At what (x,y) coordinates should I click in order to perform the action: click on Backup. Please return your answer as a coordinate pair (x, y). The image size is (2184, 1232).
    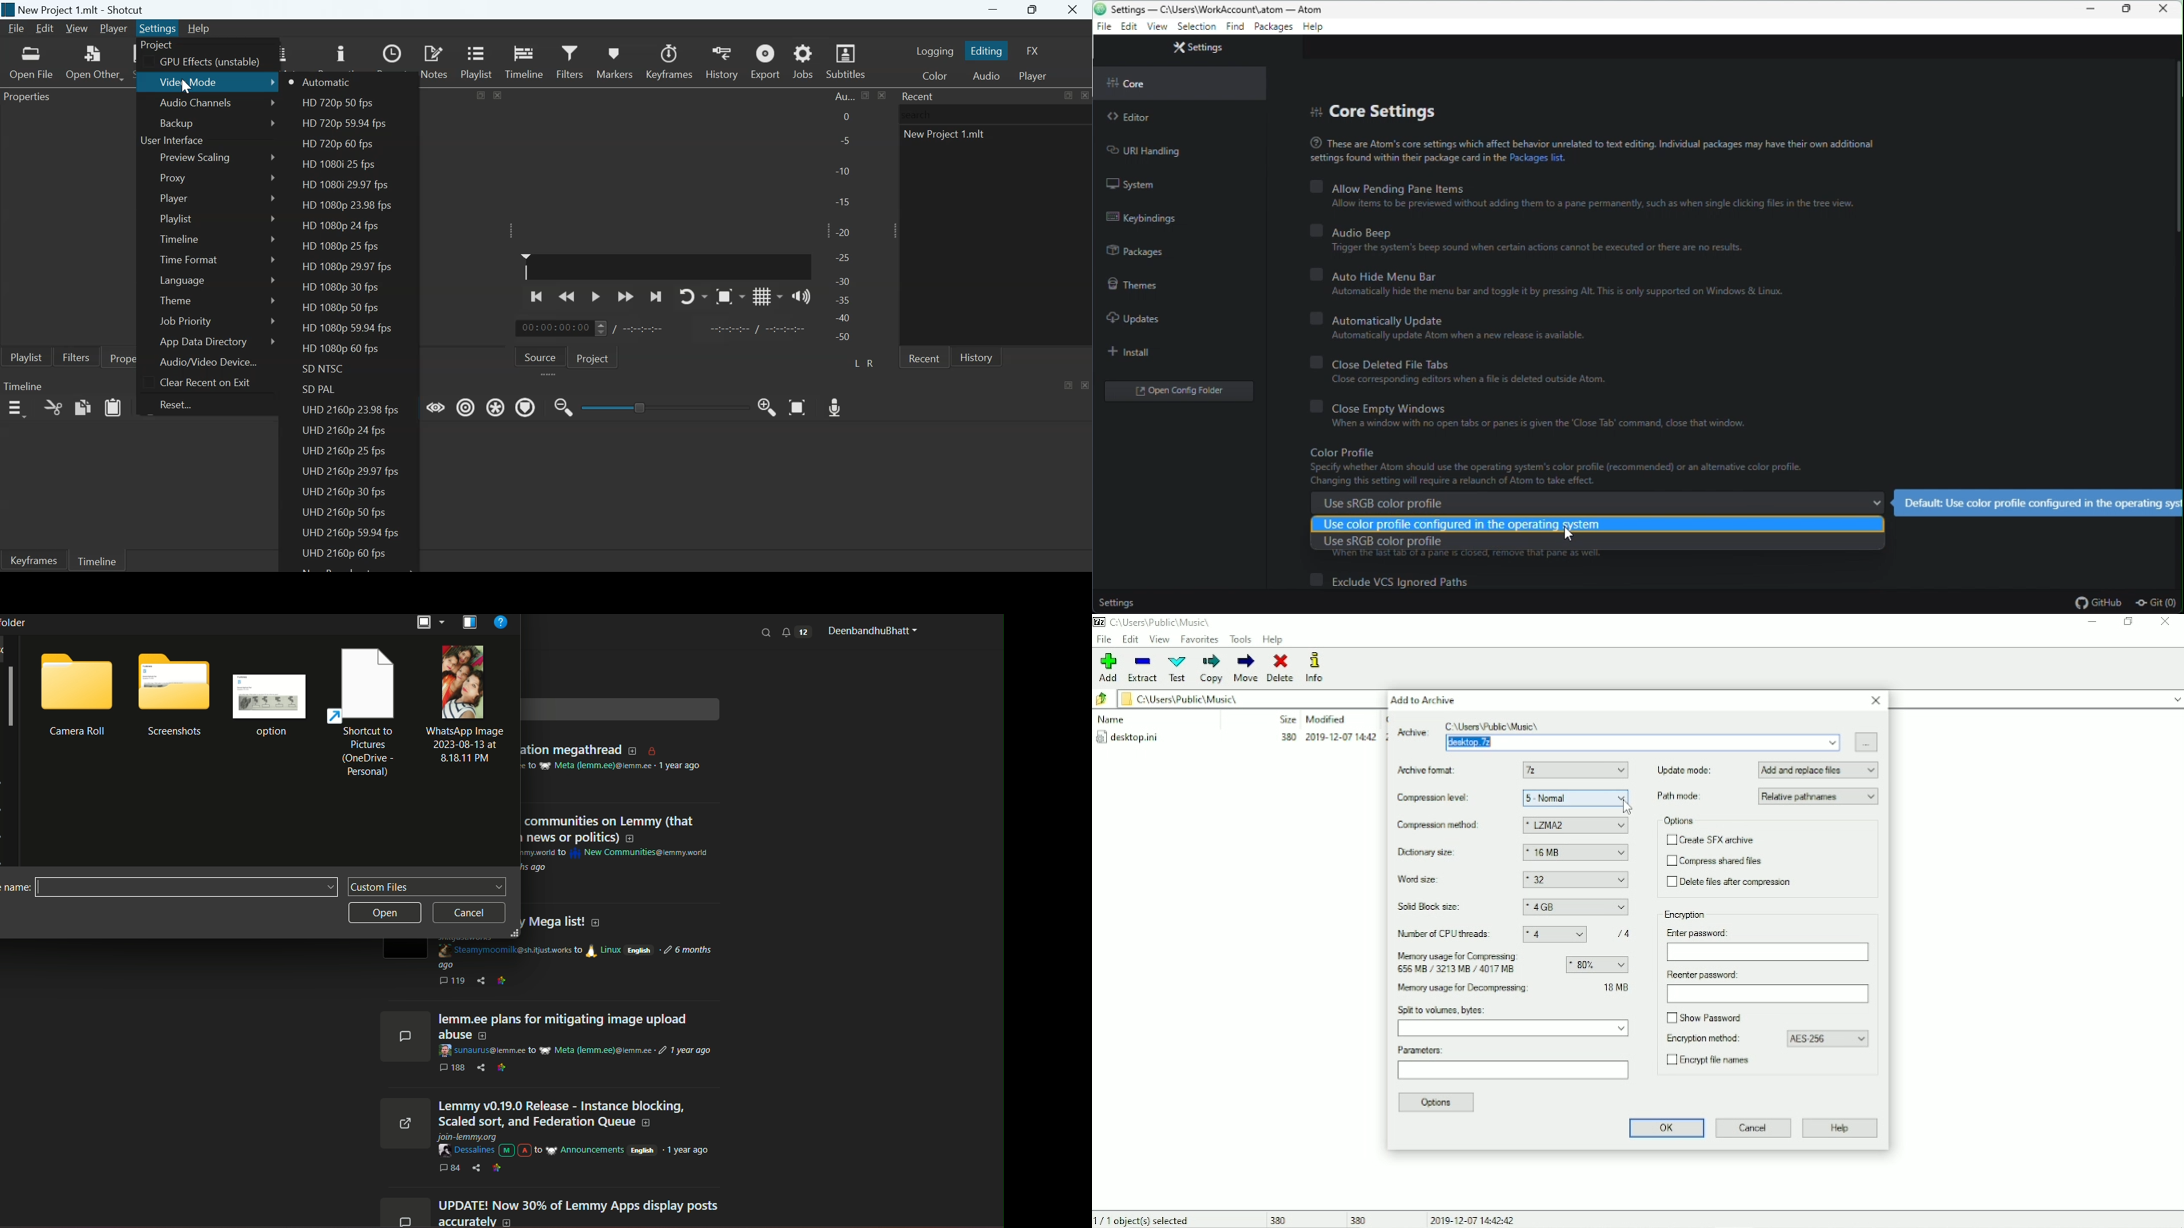
    Looking at the image, I should click on (176, 123).